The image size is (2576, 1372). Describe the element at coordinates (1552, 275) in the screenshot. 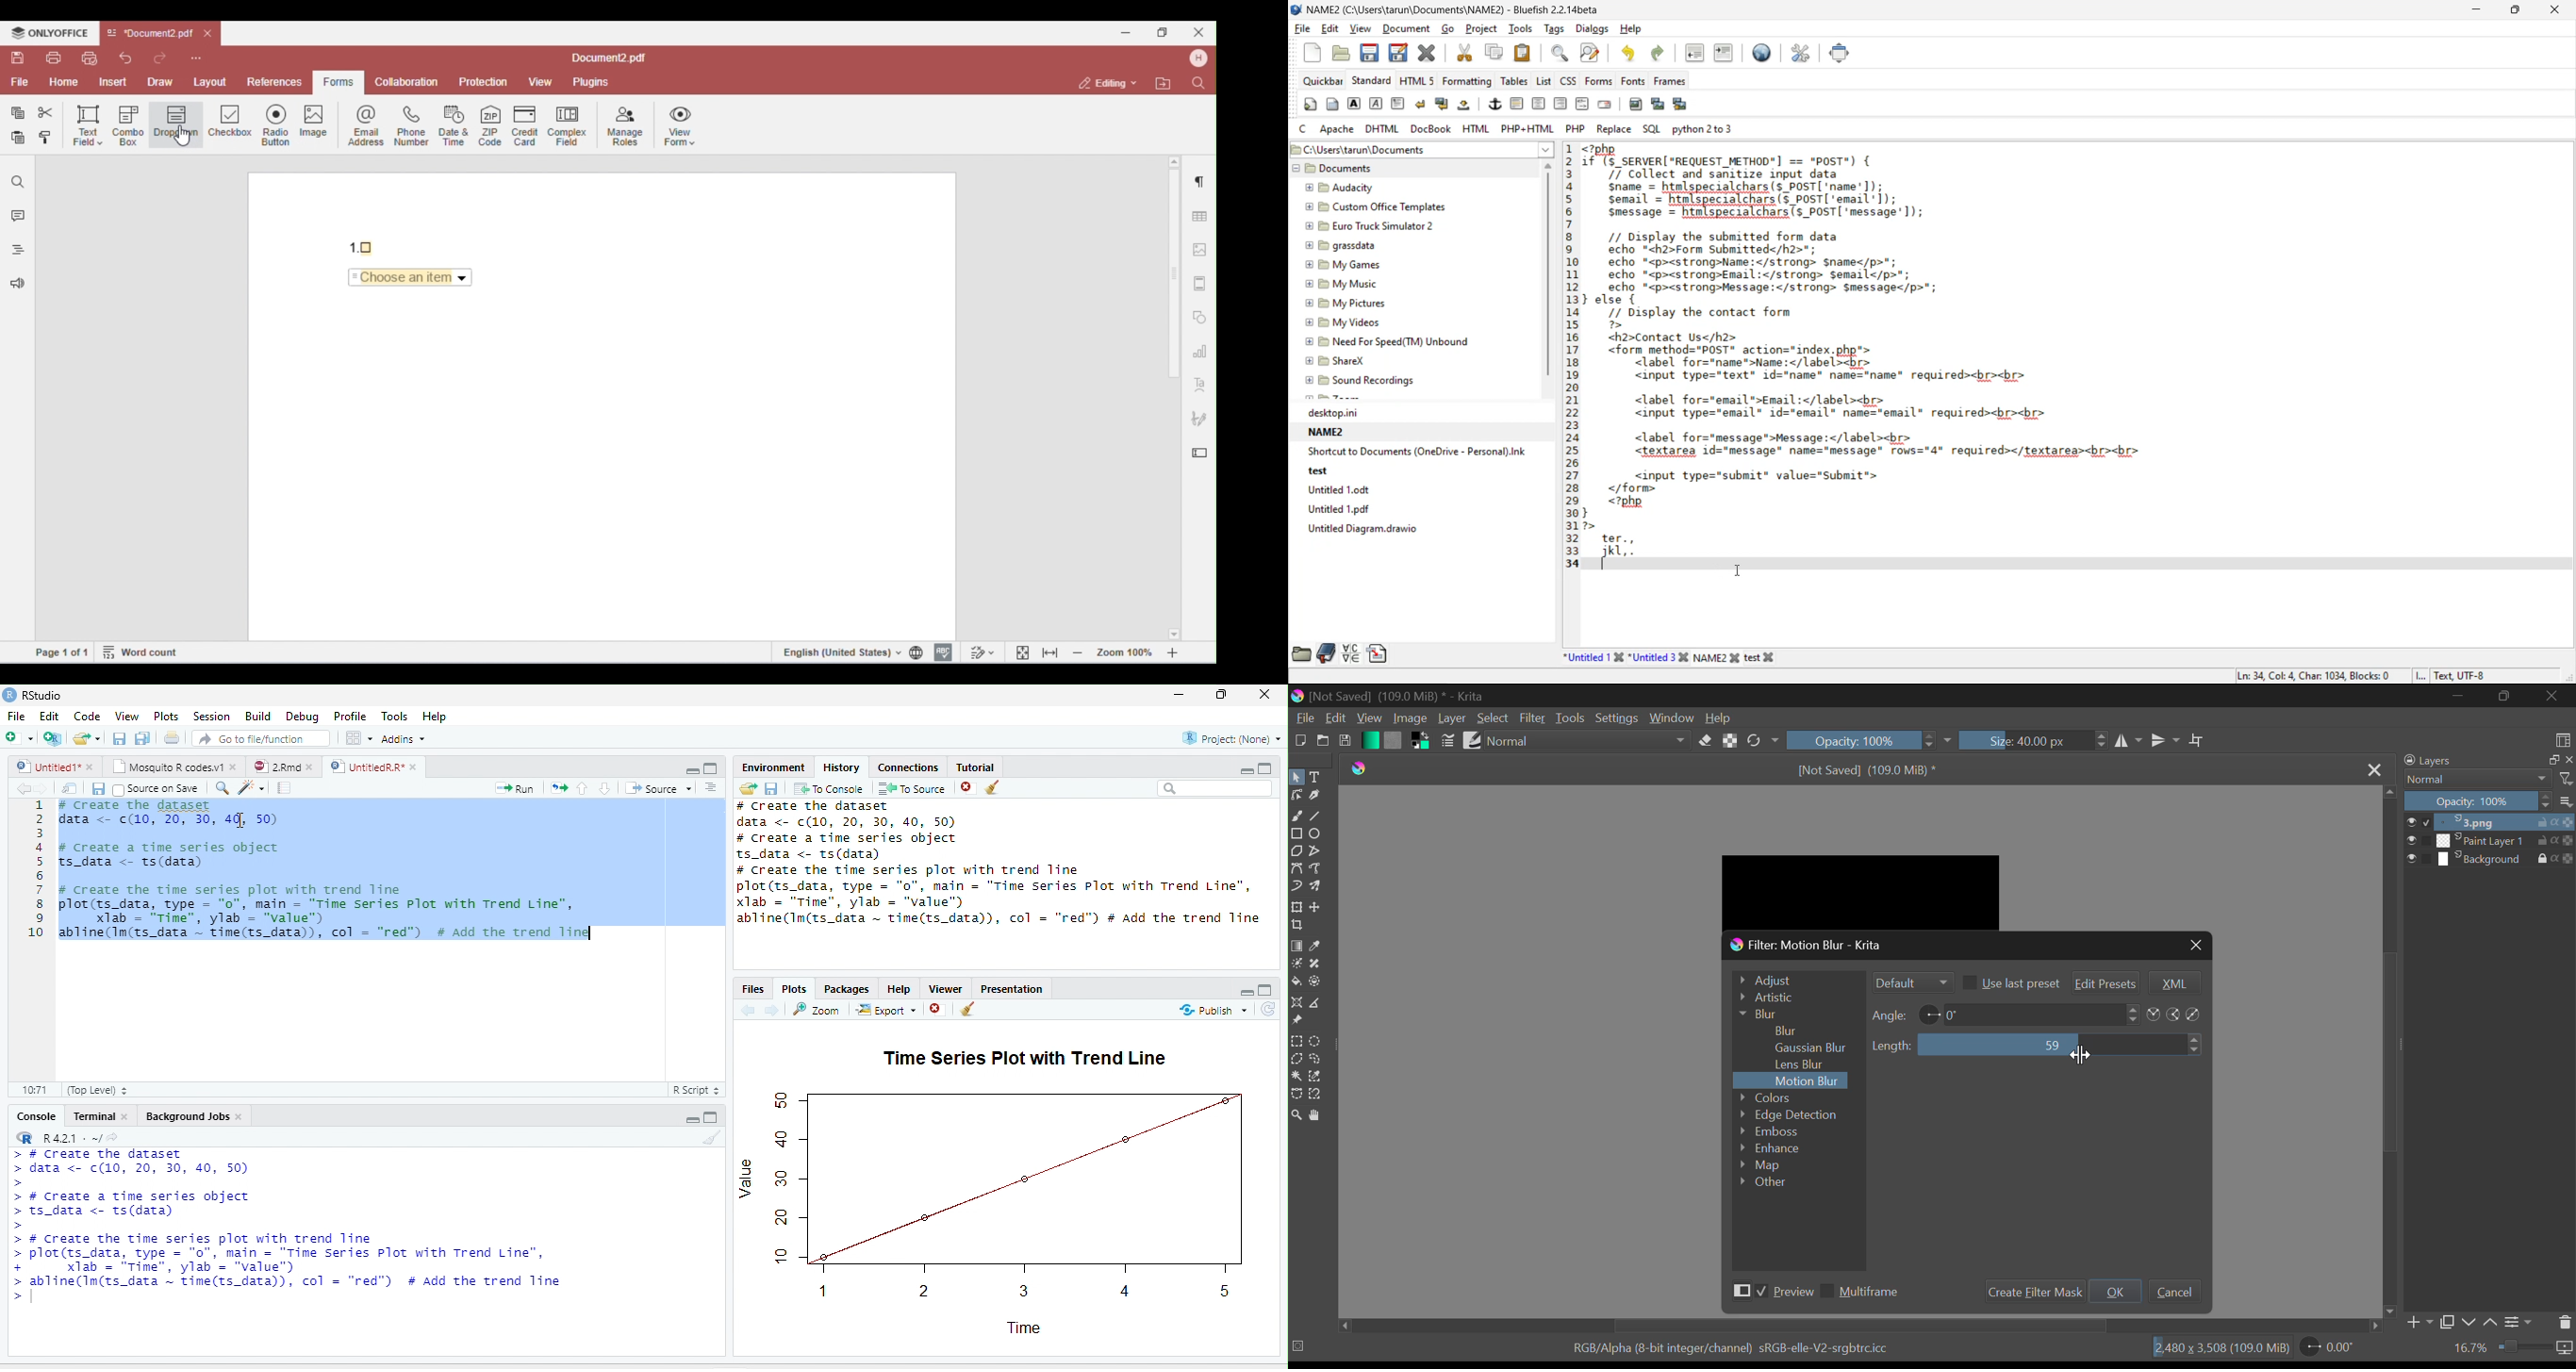

I see `vertical scroll bar` at that location.